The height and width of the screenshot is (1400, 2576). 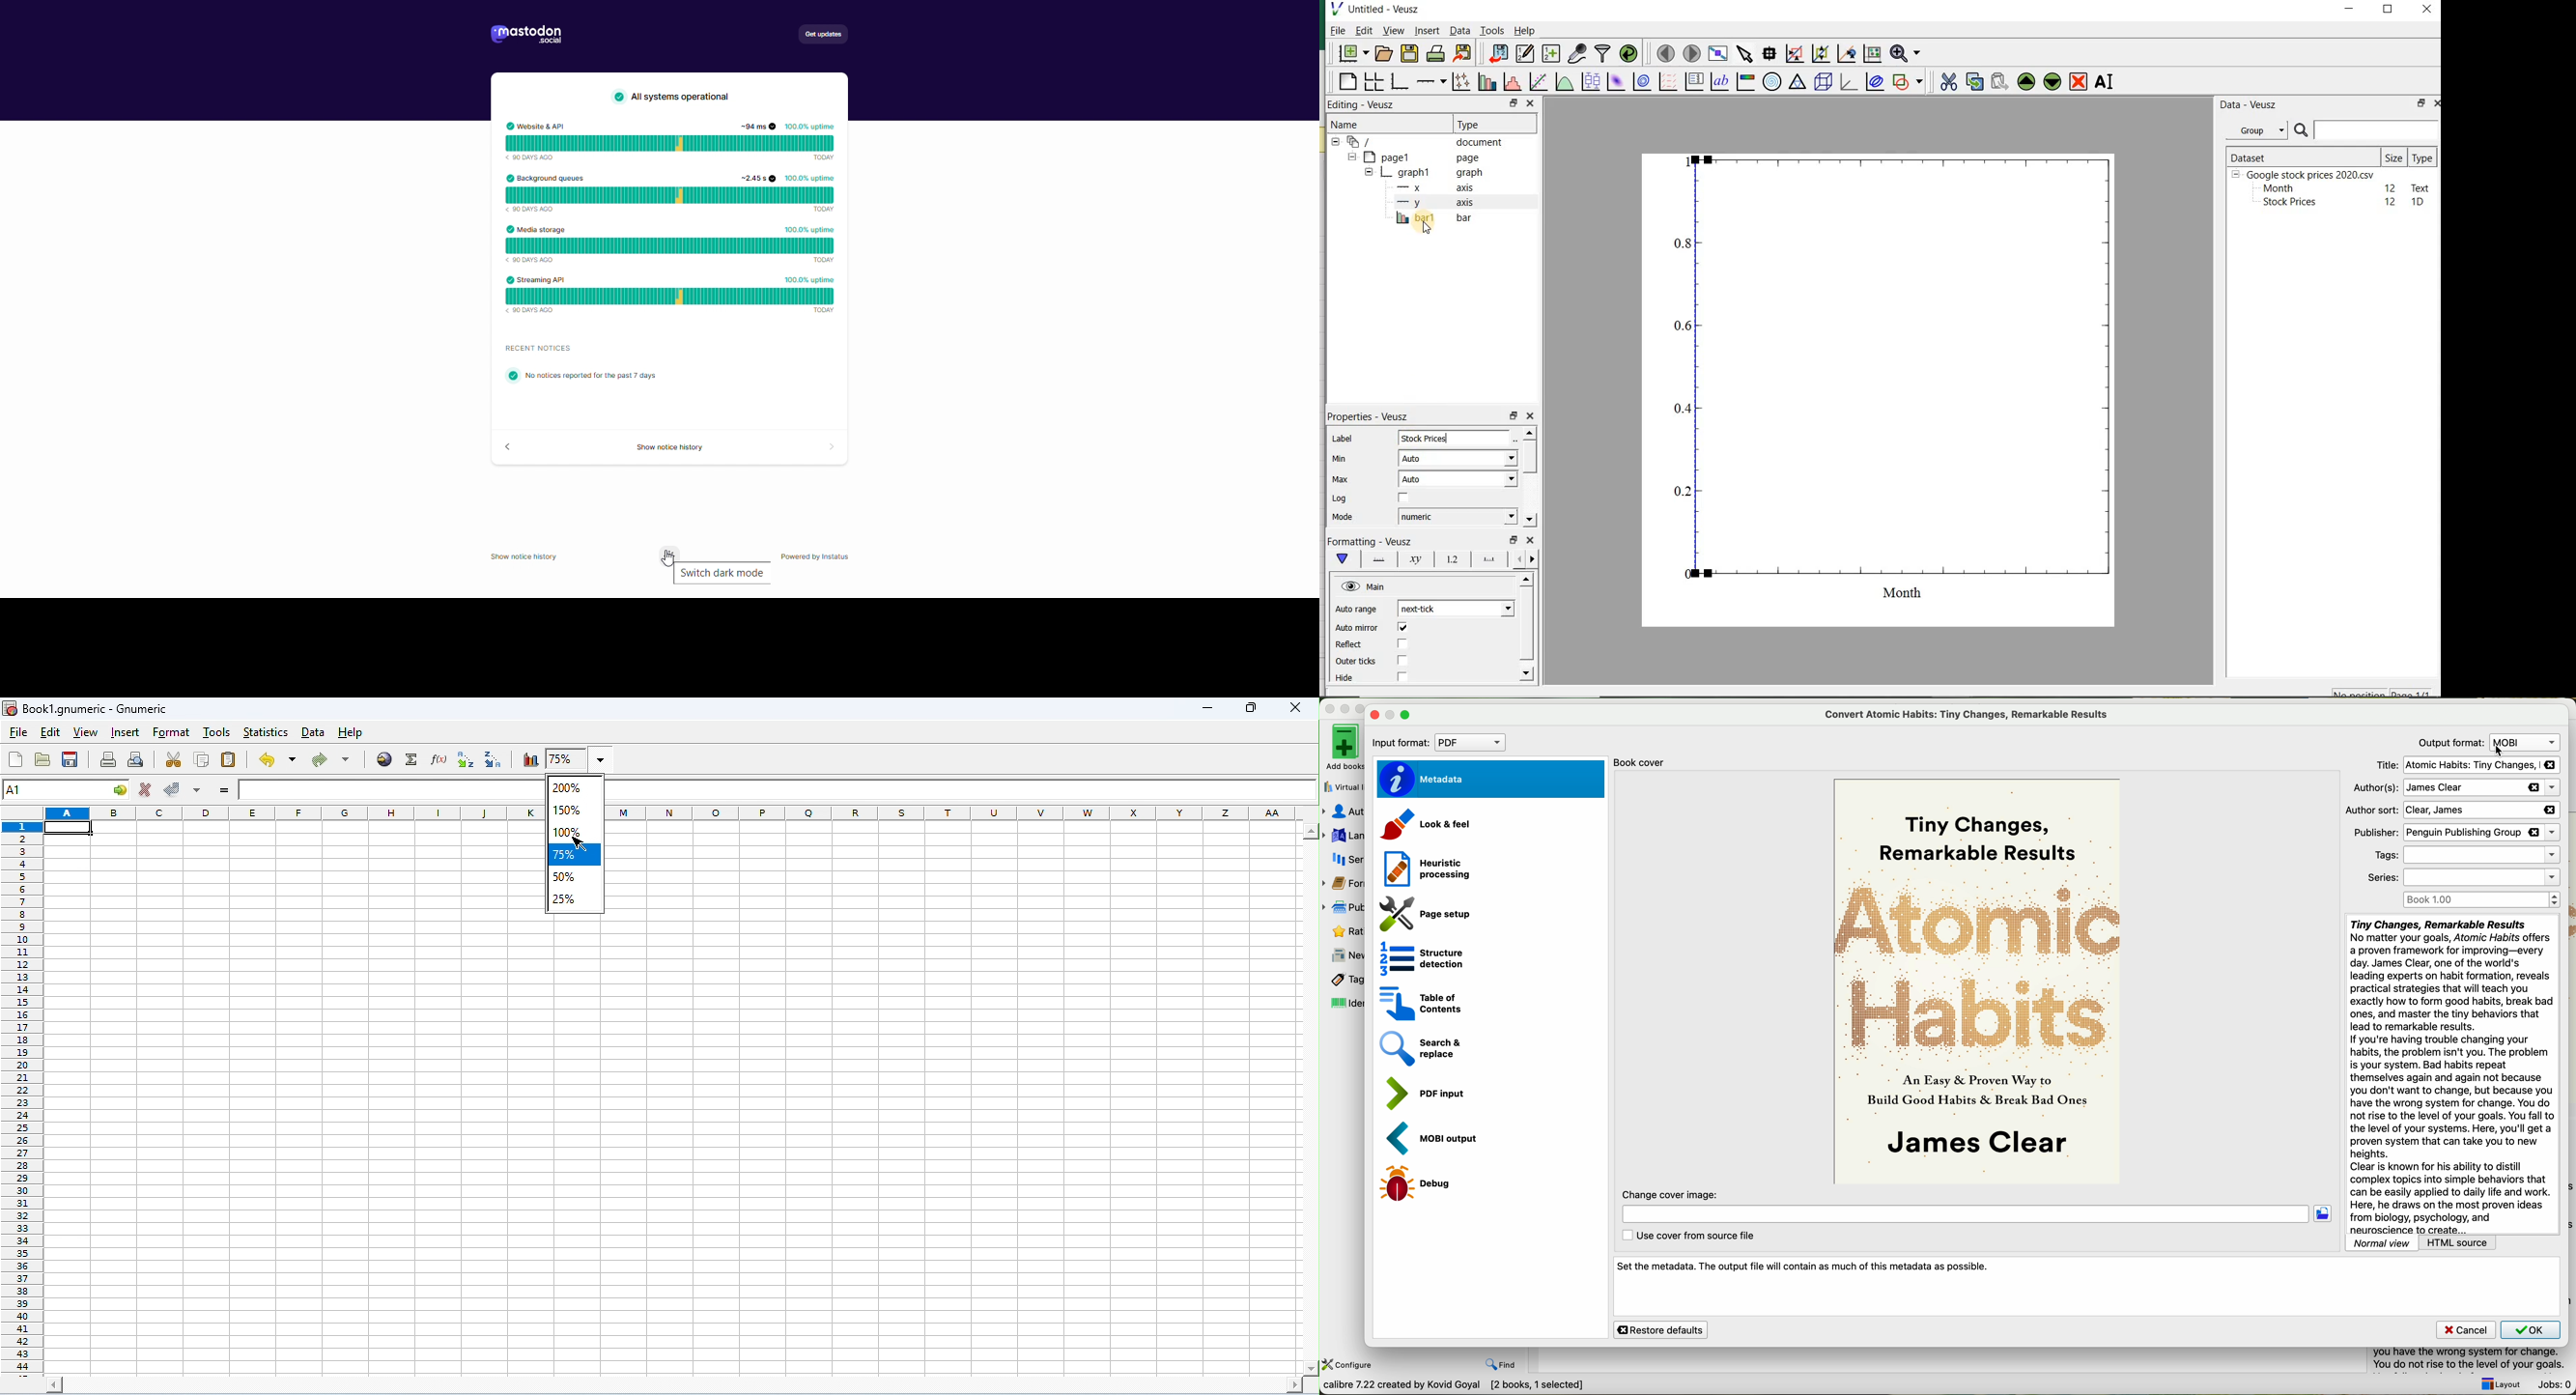 I want to click on restore defaults, so click(x=1660, y=1330).